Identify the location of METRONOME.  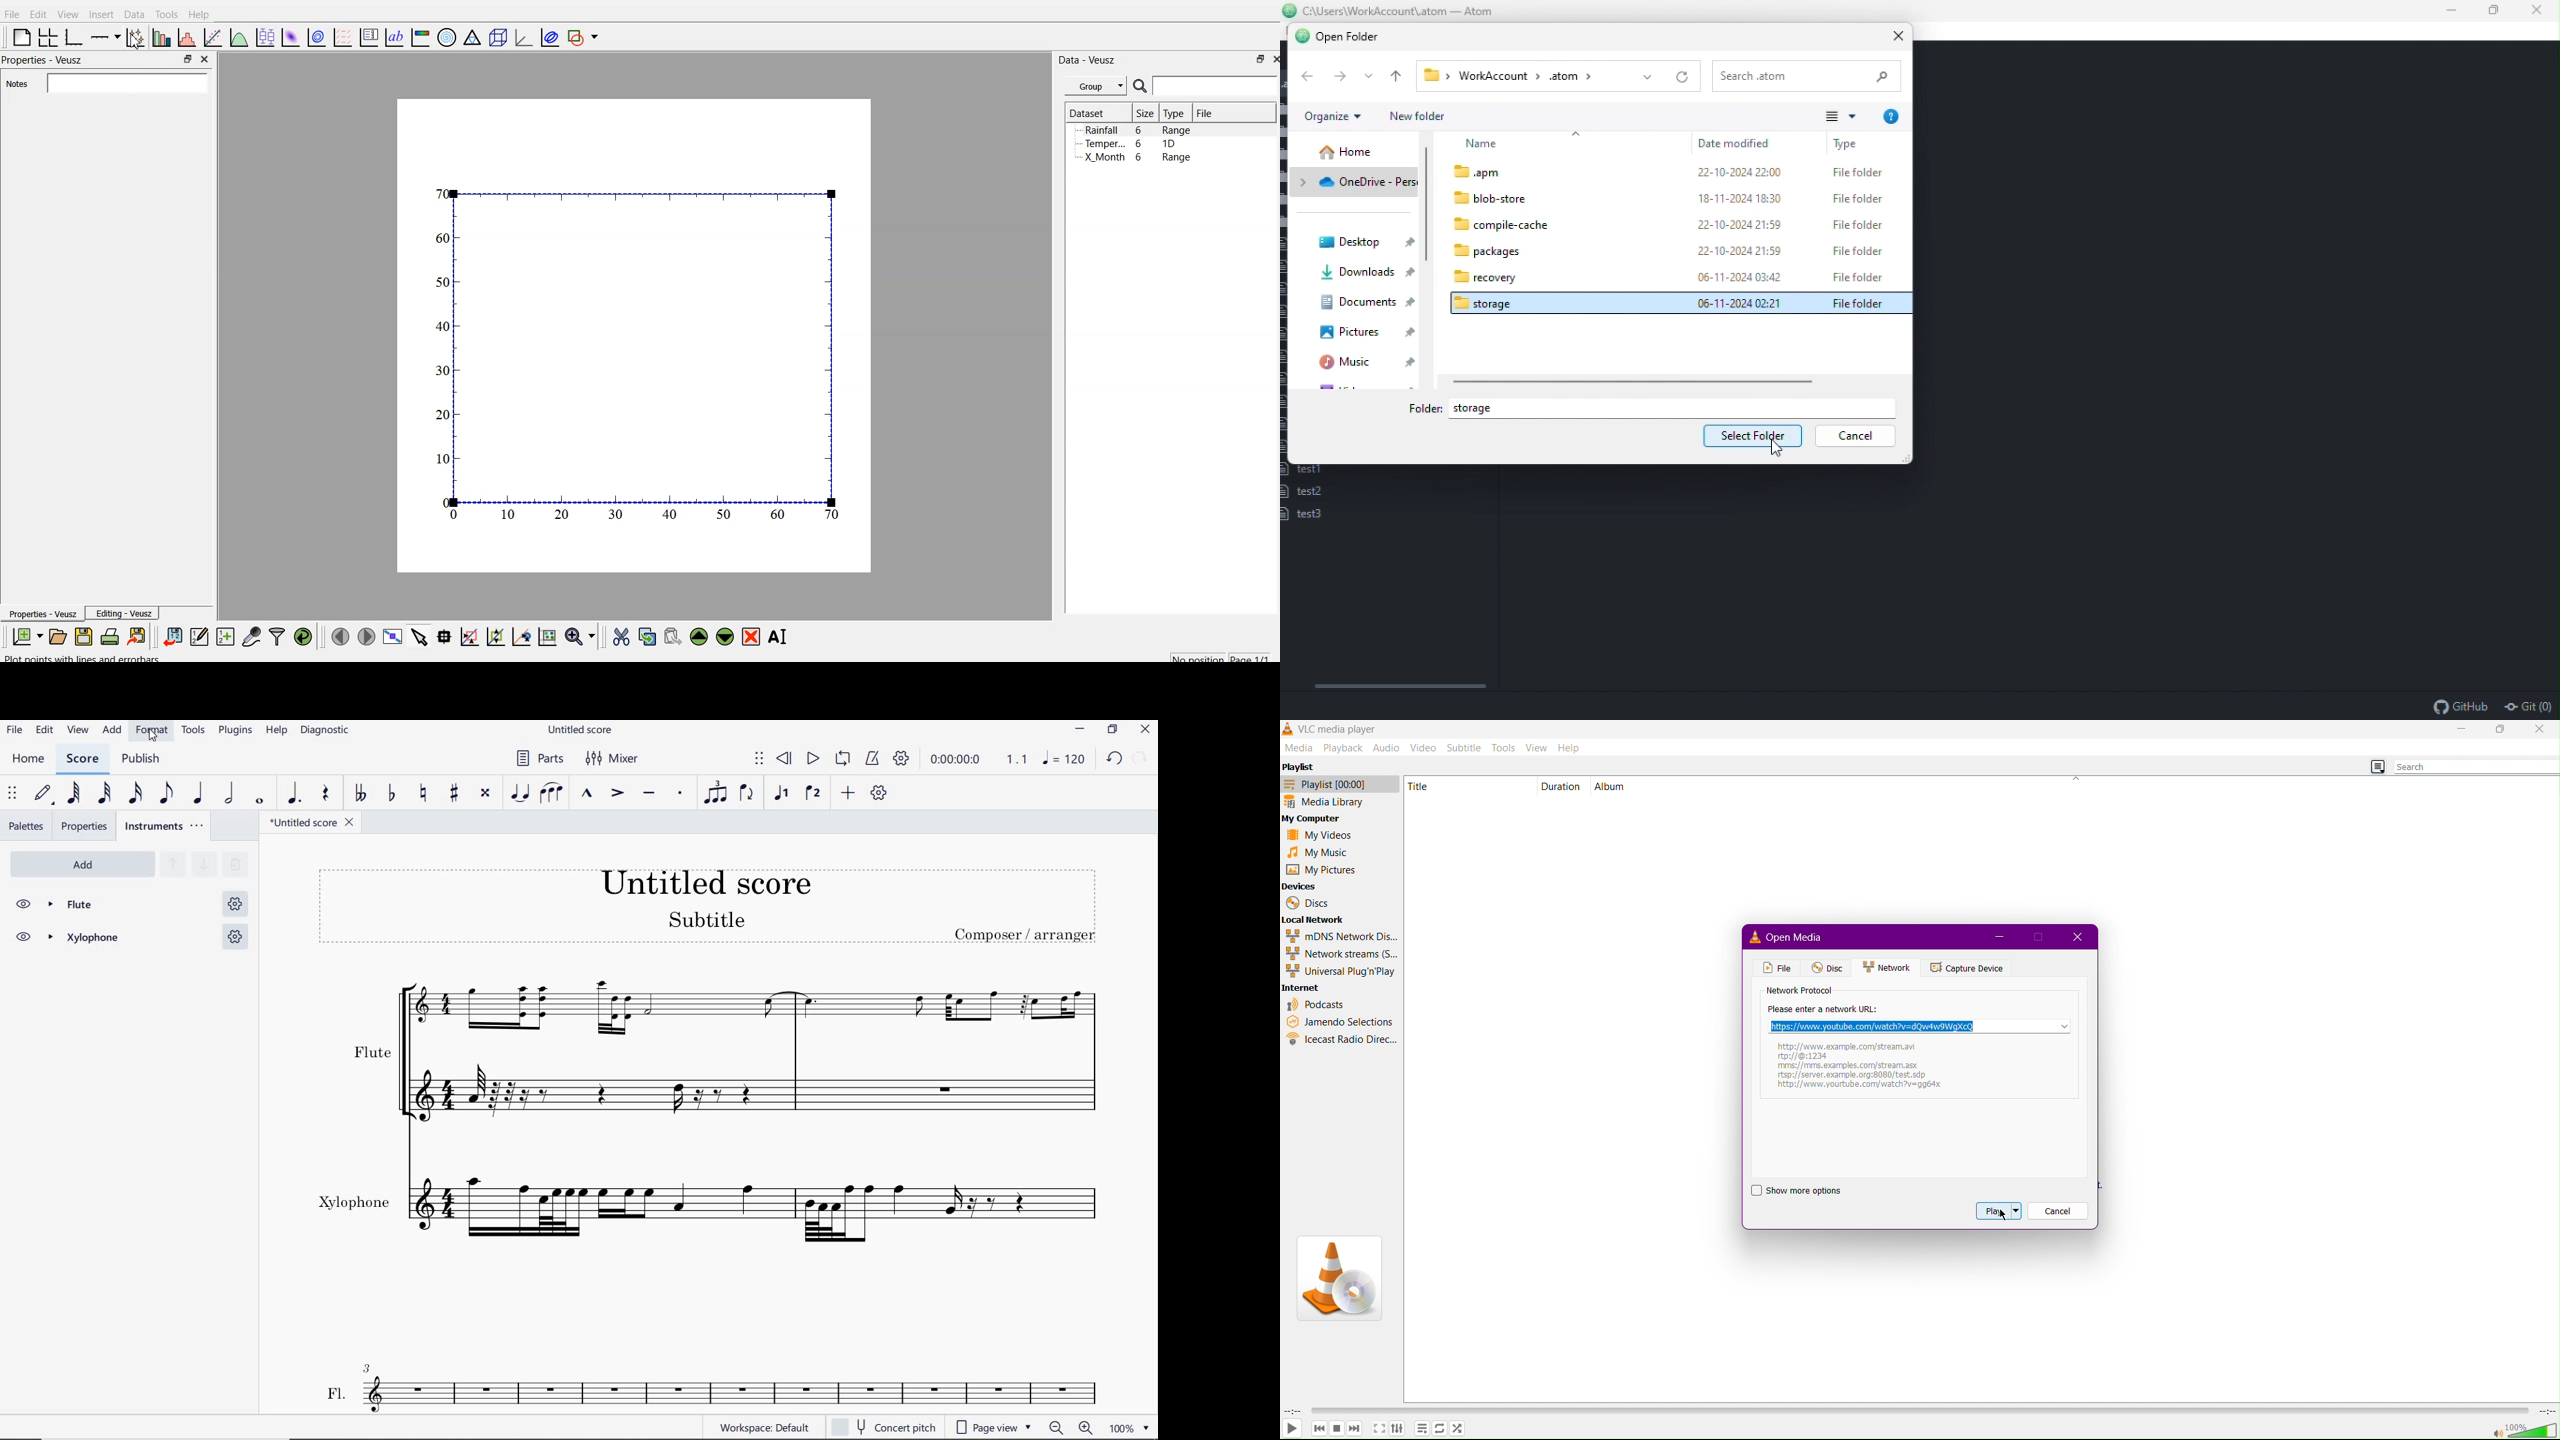
(872, 759).